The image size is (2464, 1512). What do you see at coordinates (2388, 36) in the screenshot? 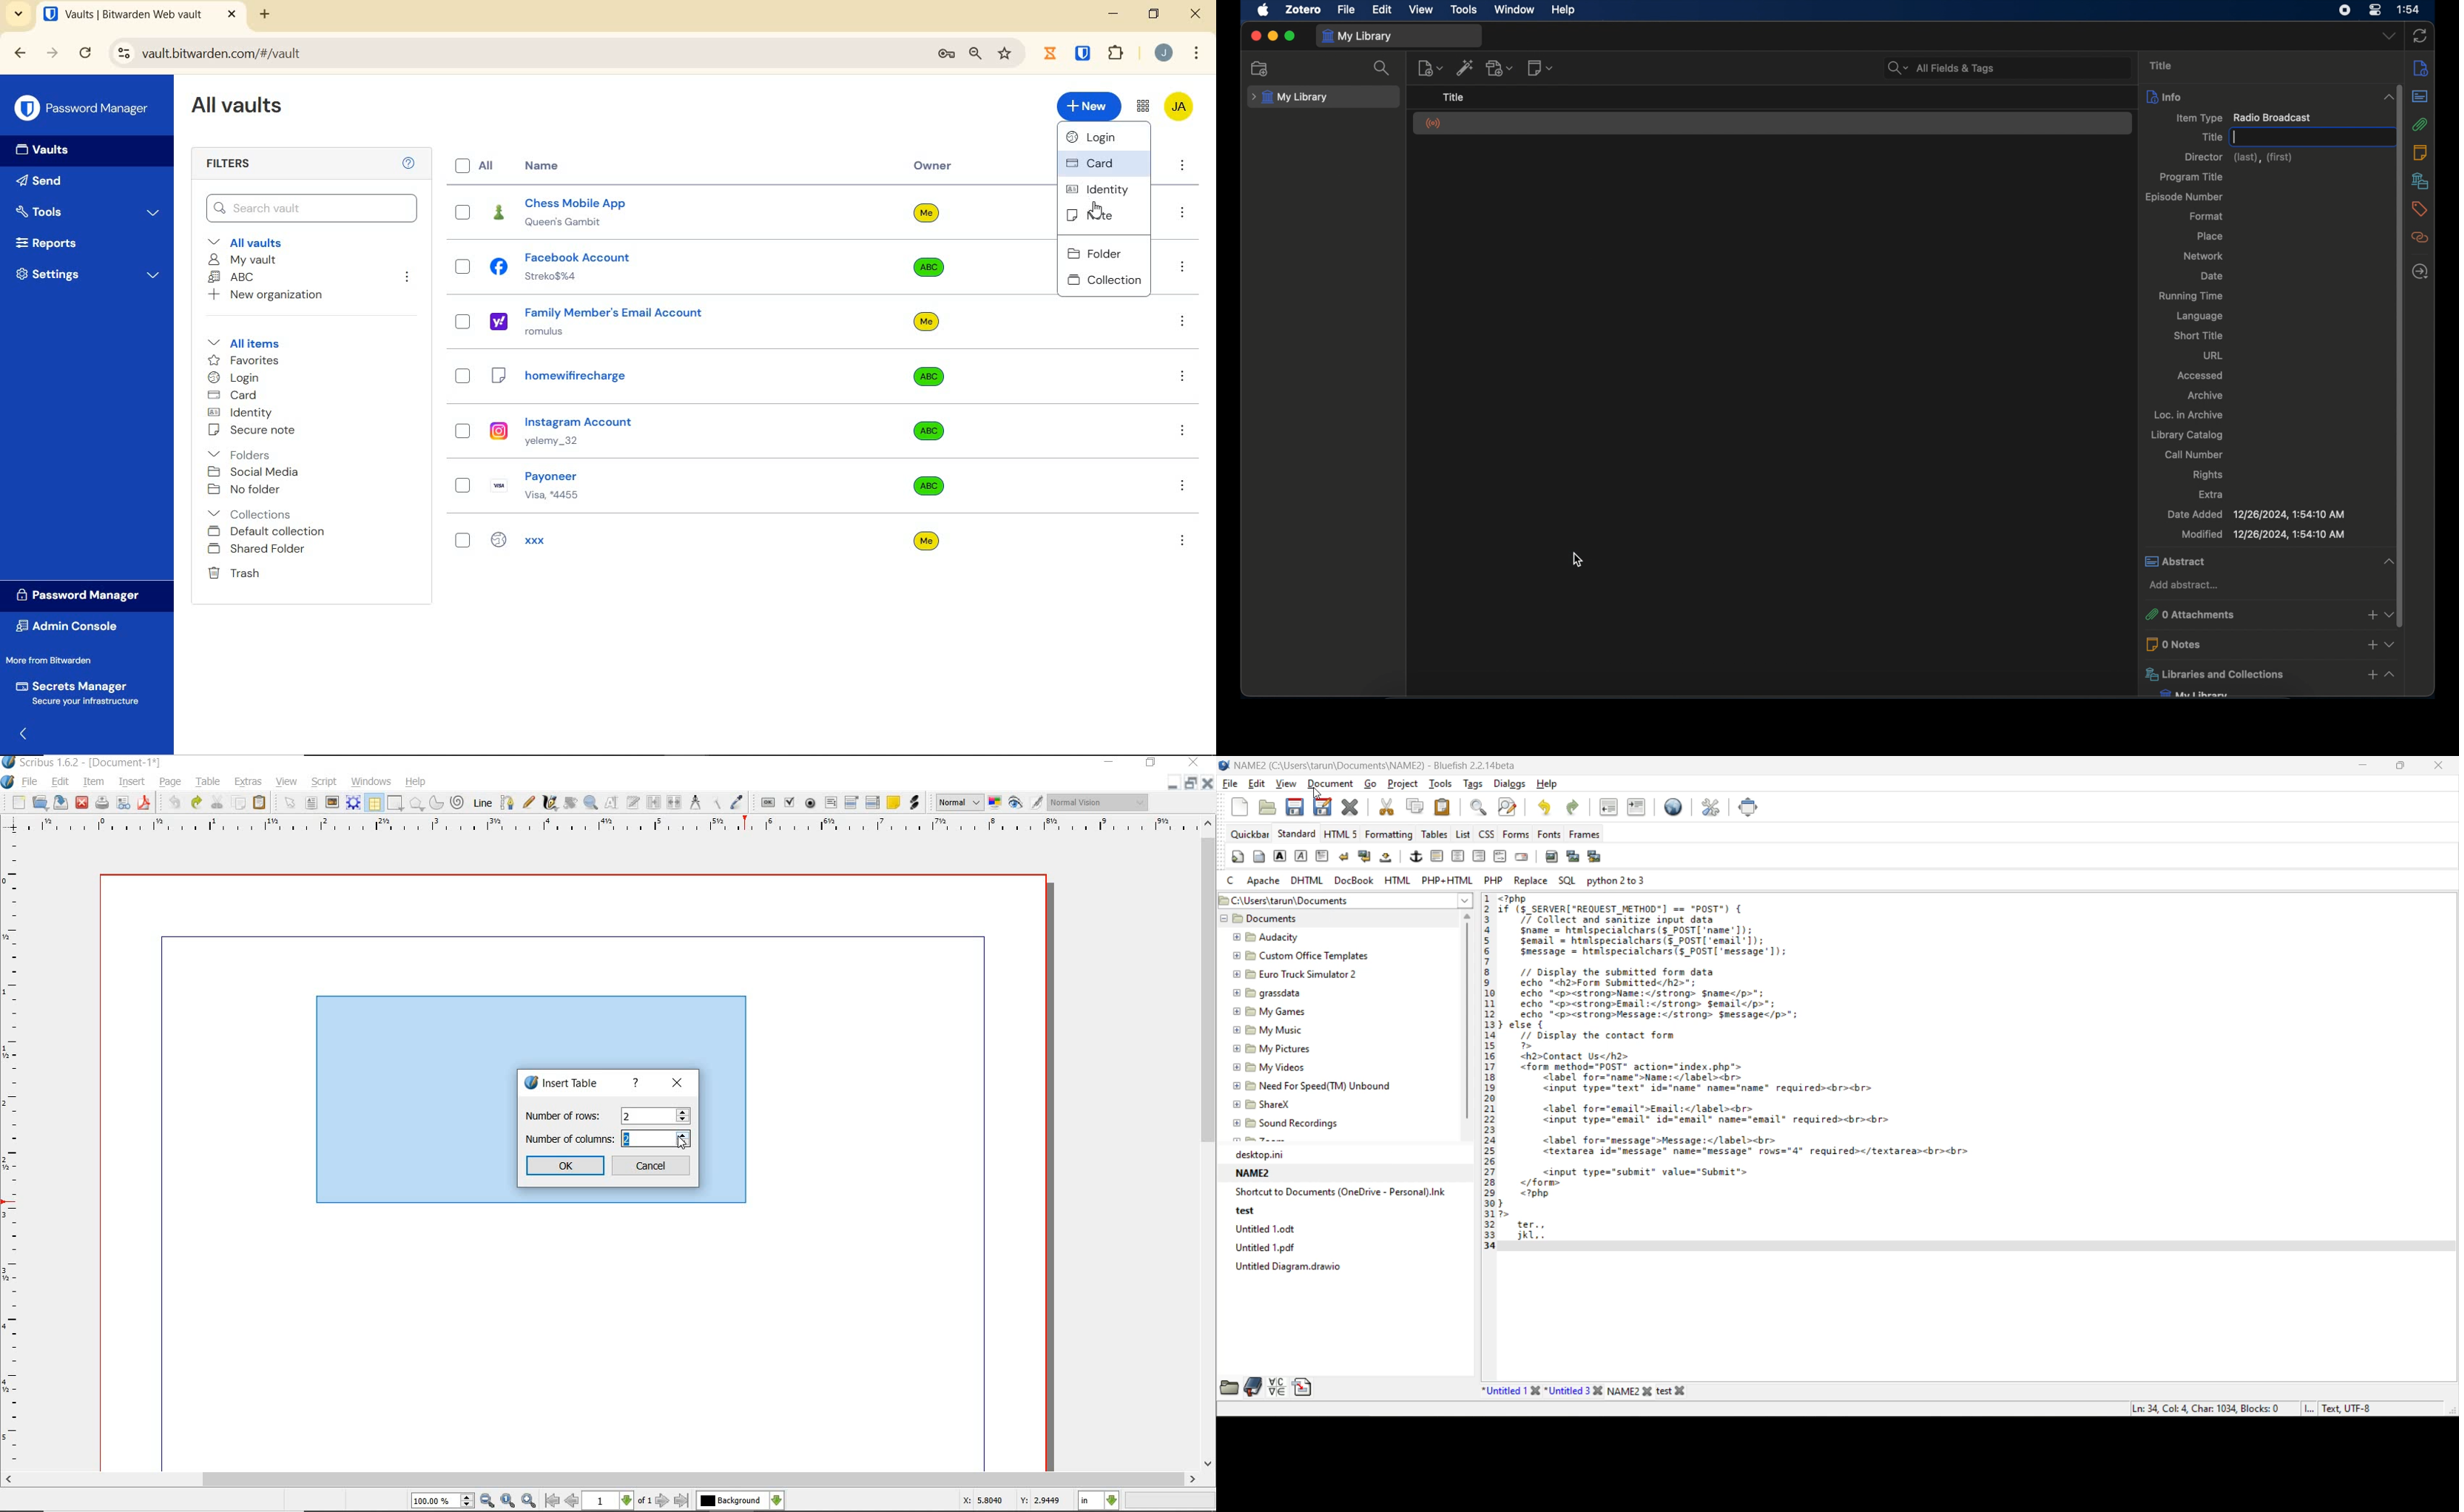
I see `dropdown` at bounding box center [2388, 36].